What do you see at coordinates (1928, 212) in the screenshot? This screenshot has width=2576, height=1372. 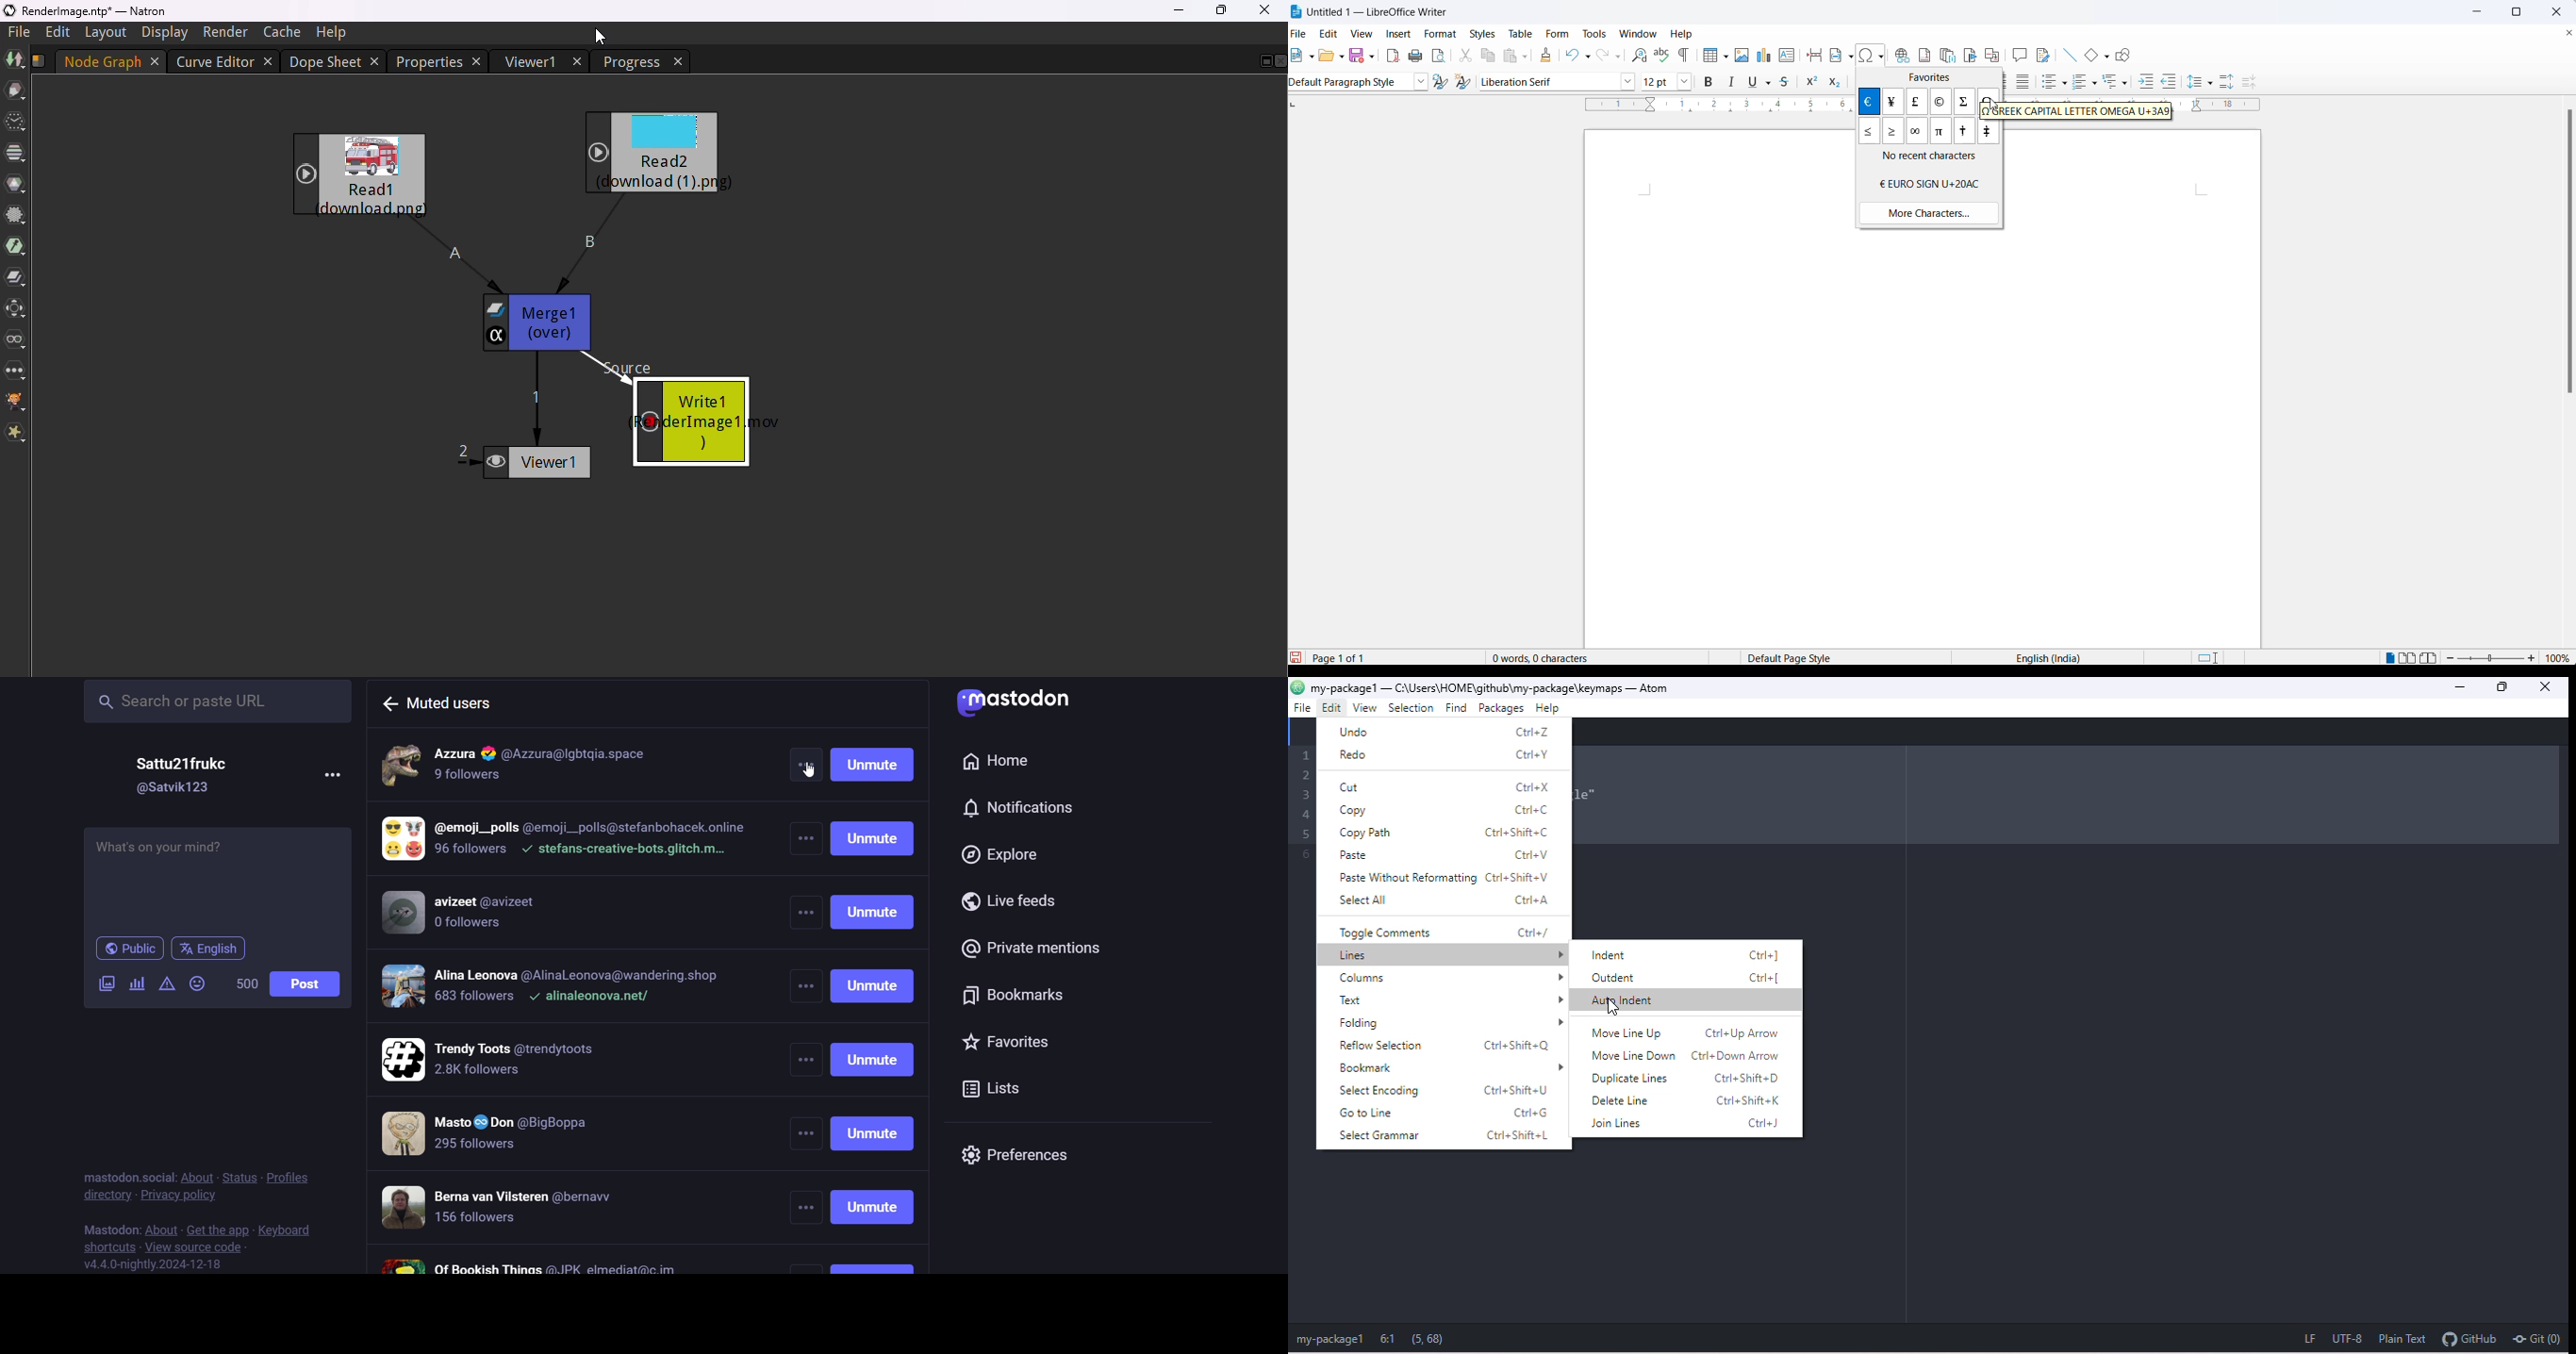 I see `more characters` at bounding box center [1928, 212].